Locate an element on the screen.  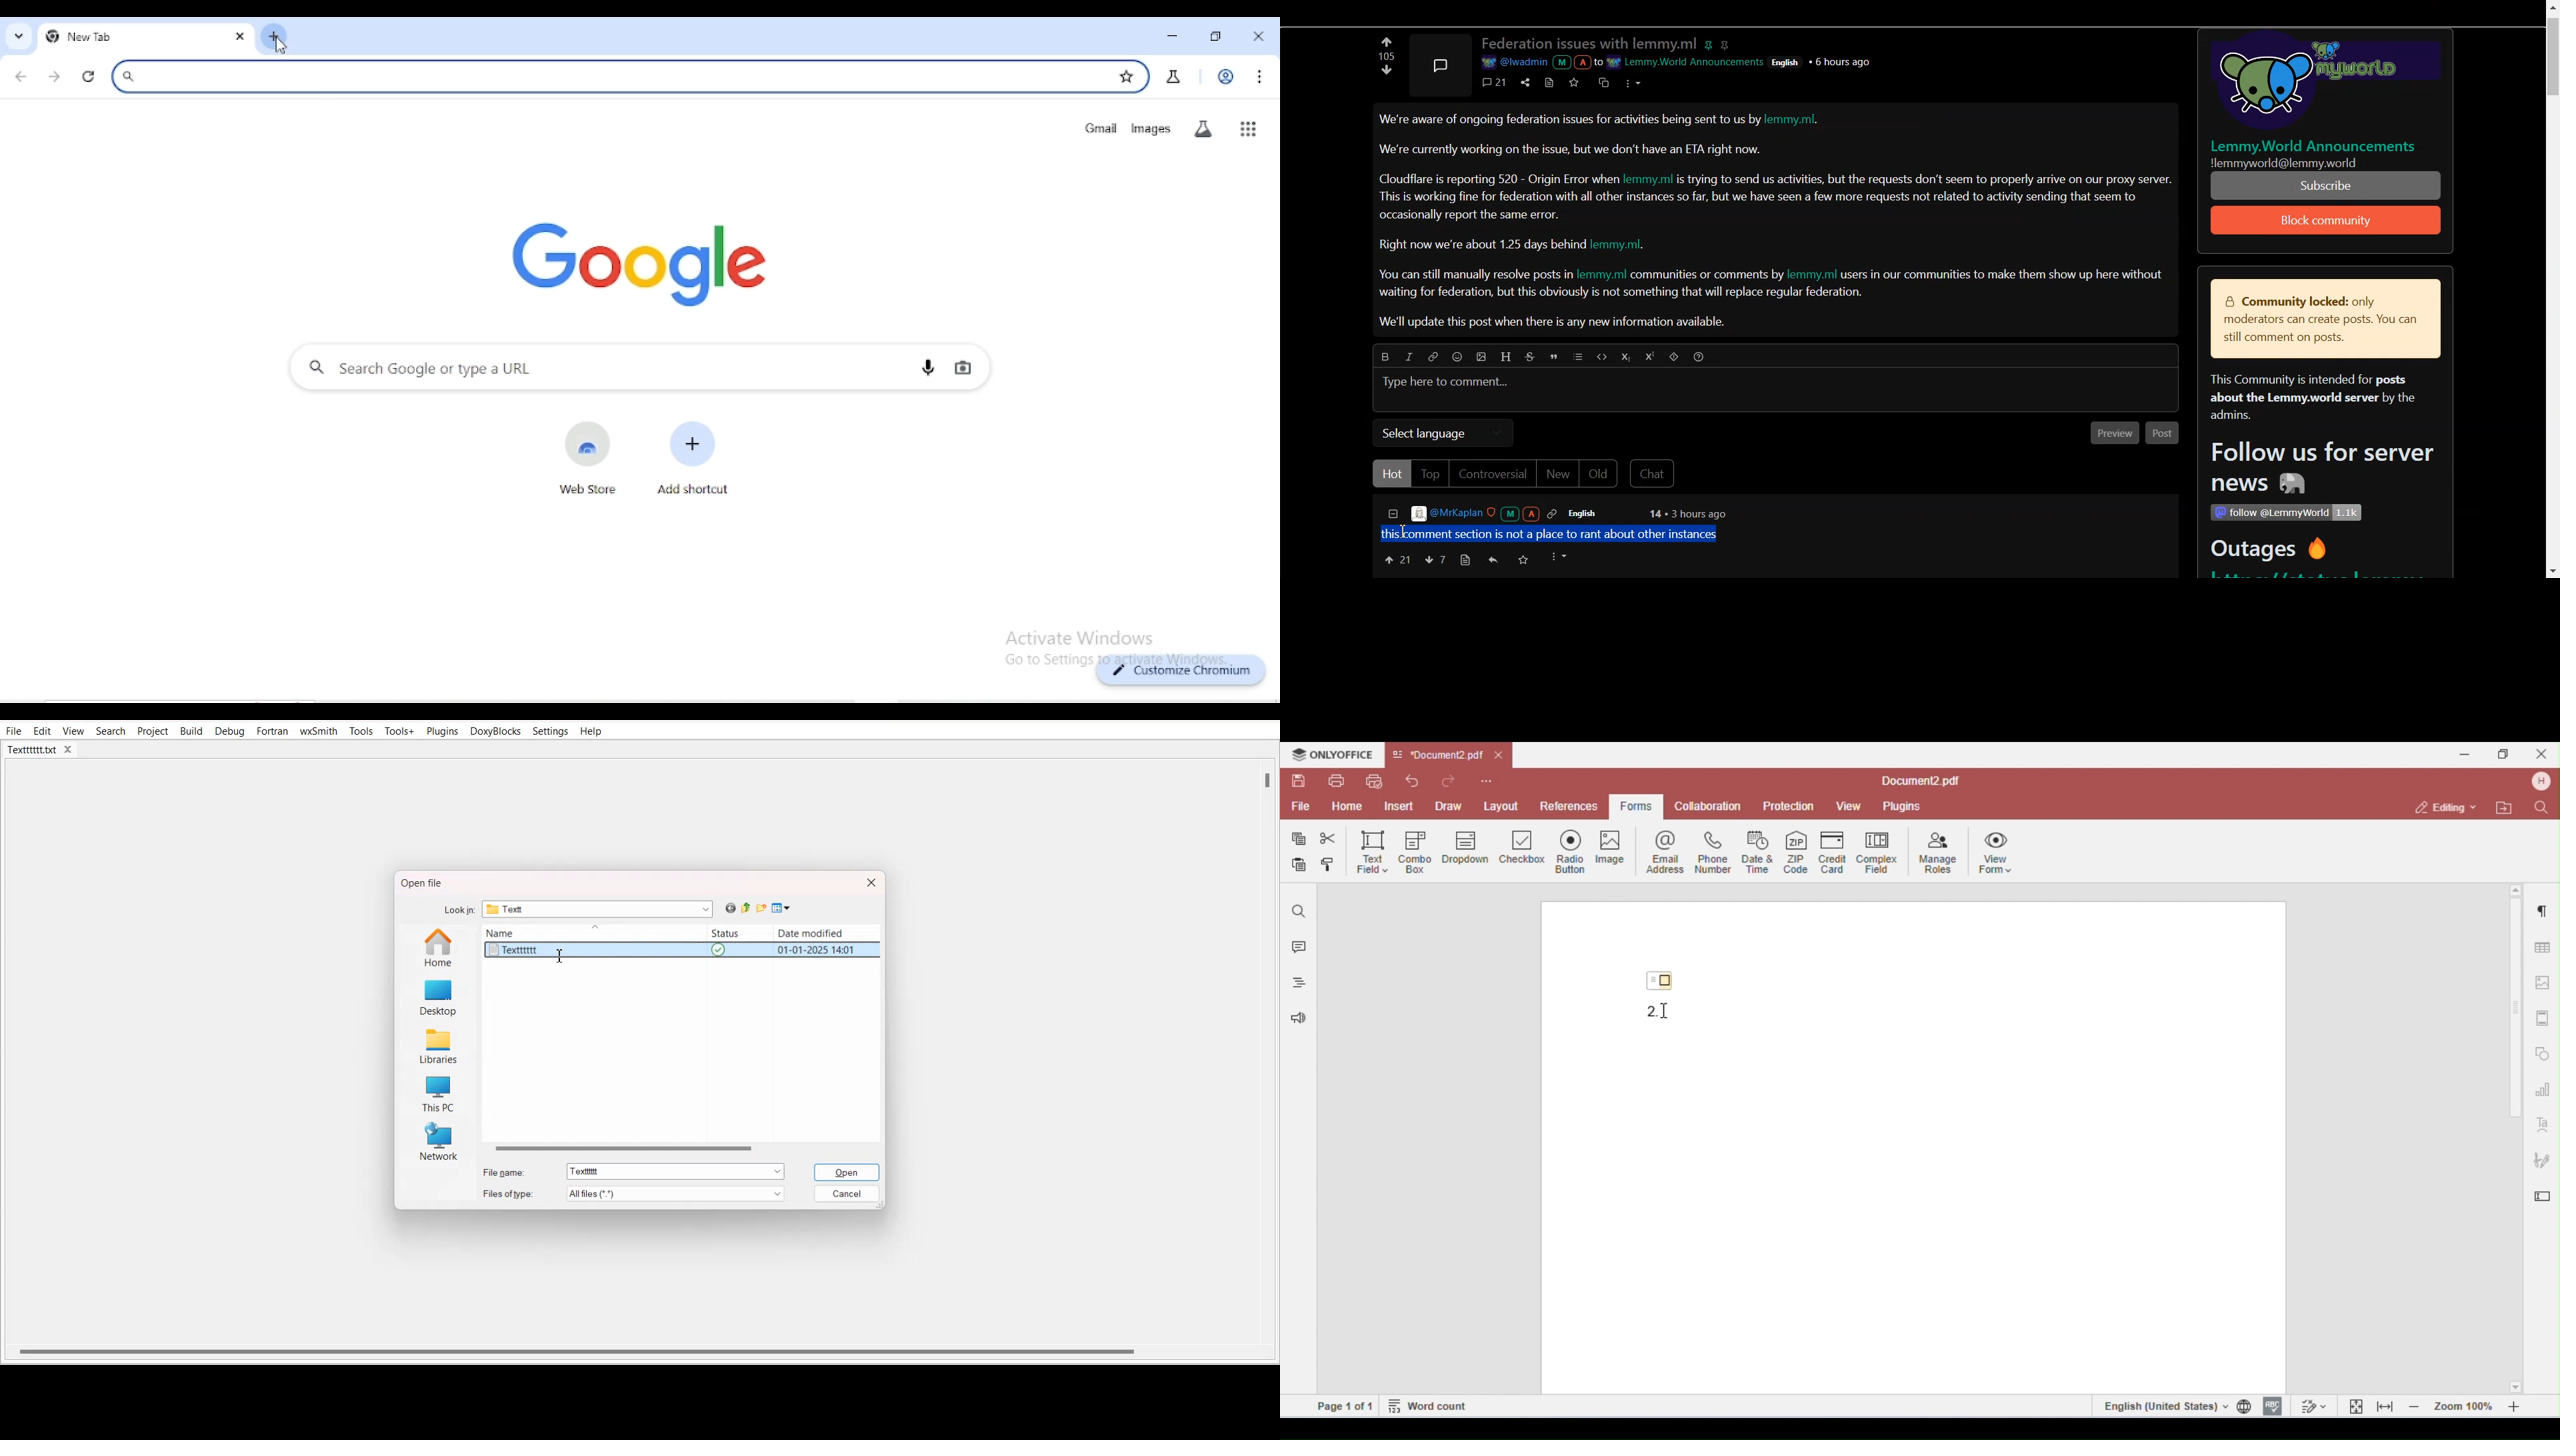
Italic is located at coordinates (1408, 357).